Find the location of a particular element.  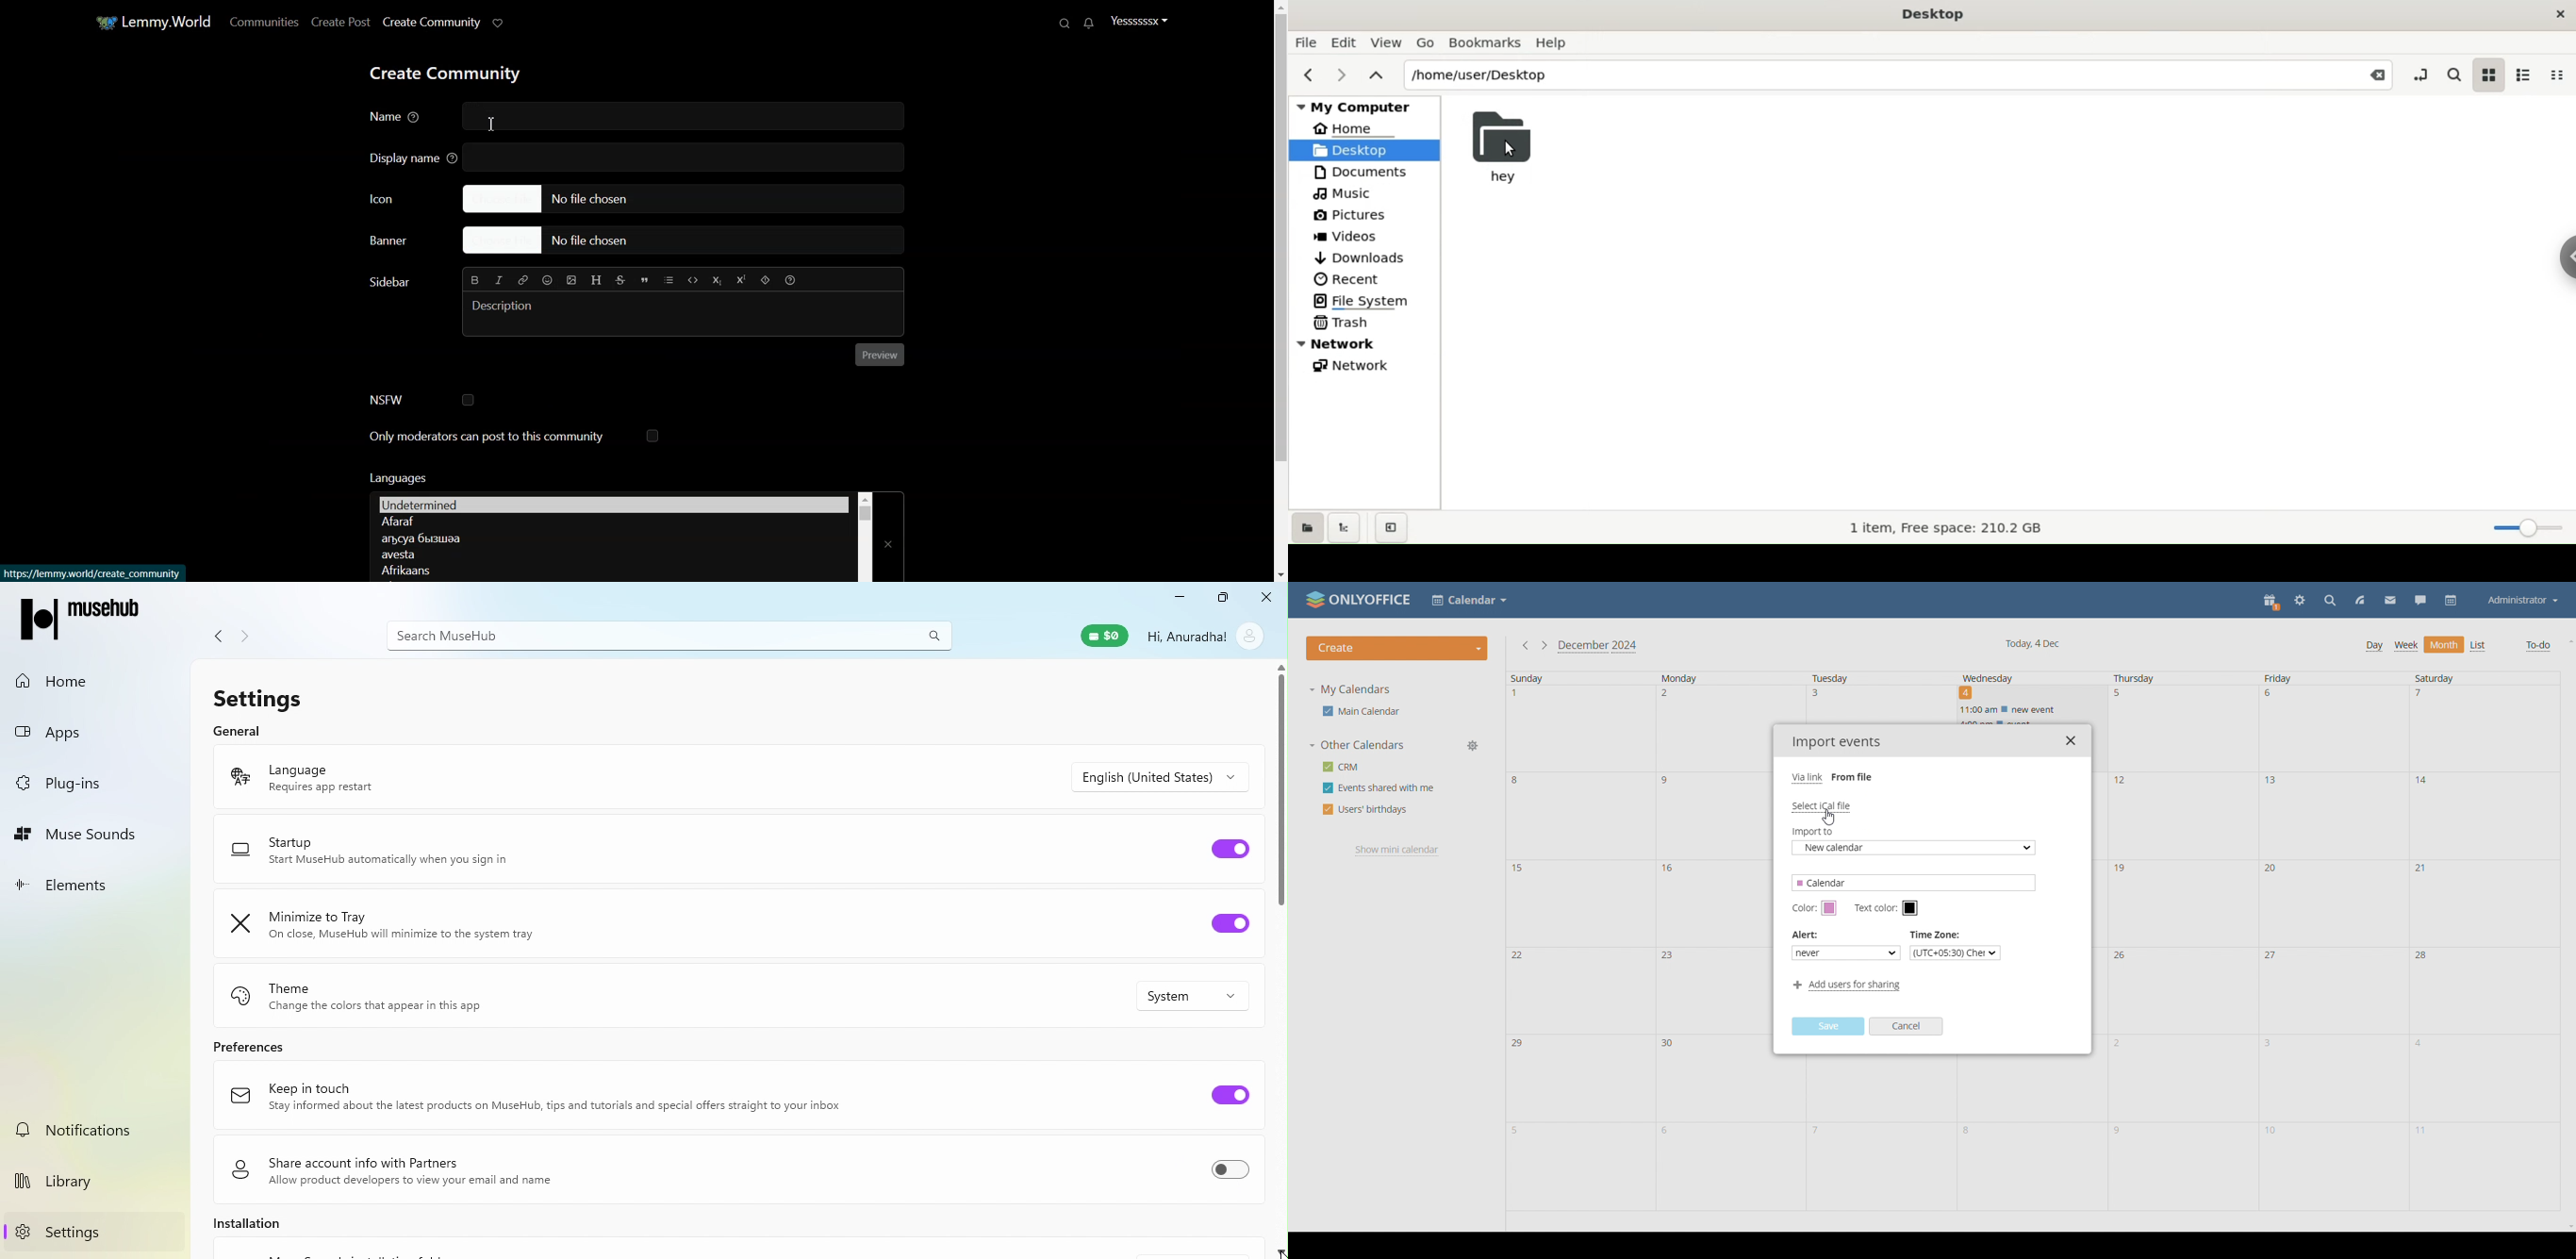

Startup is located at coordinates (487, 850).